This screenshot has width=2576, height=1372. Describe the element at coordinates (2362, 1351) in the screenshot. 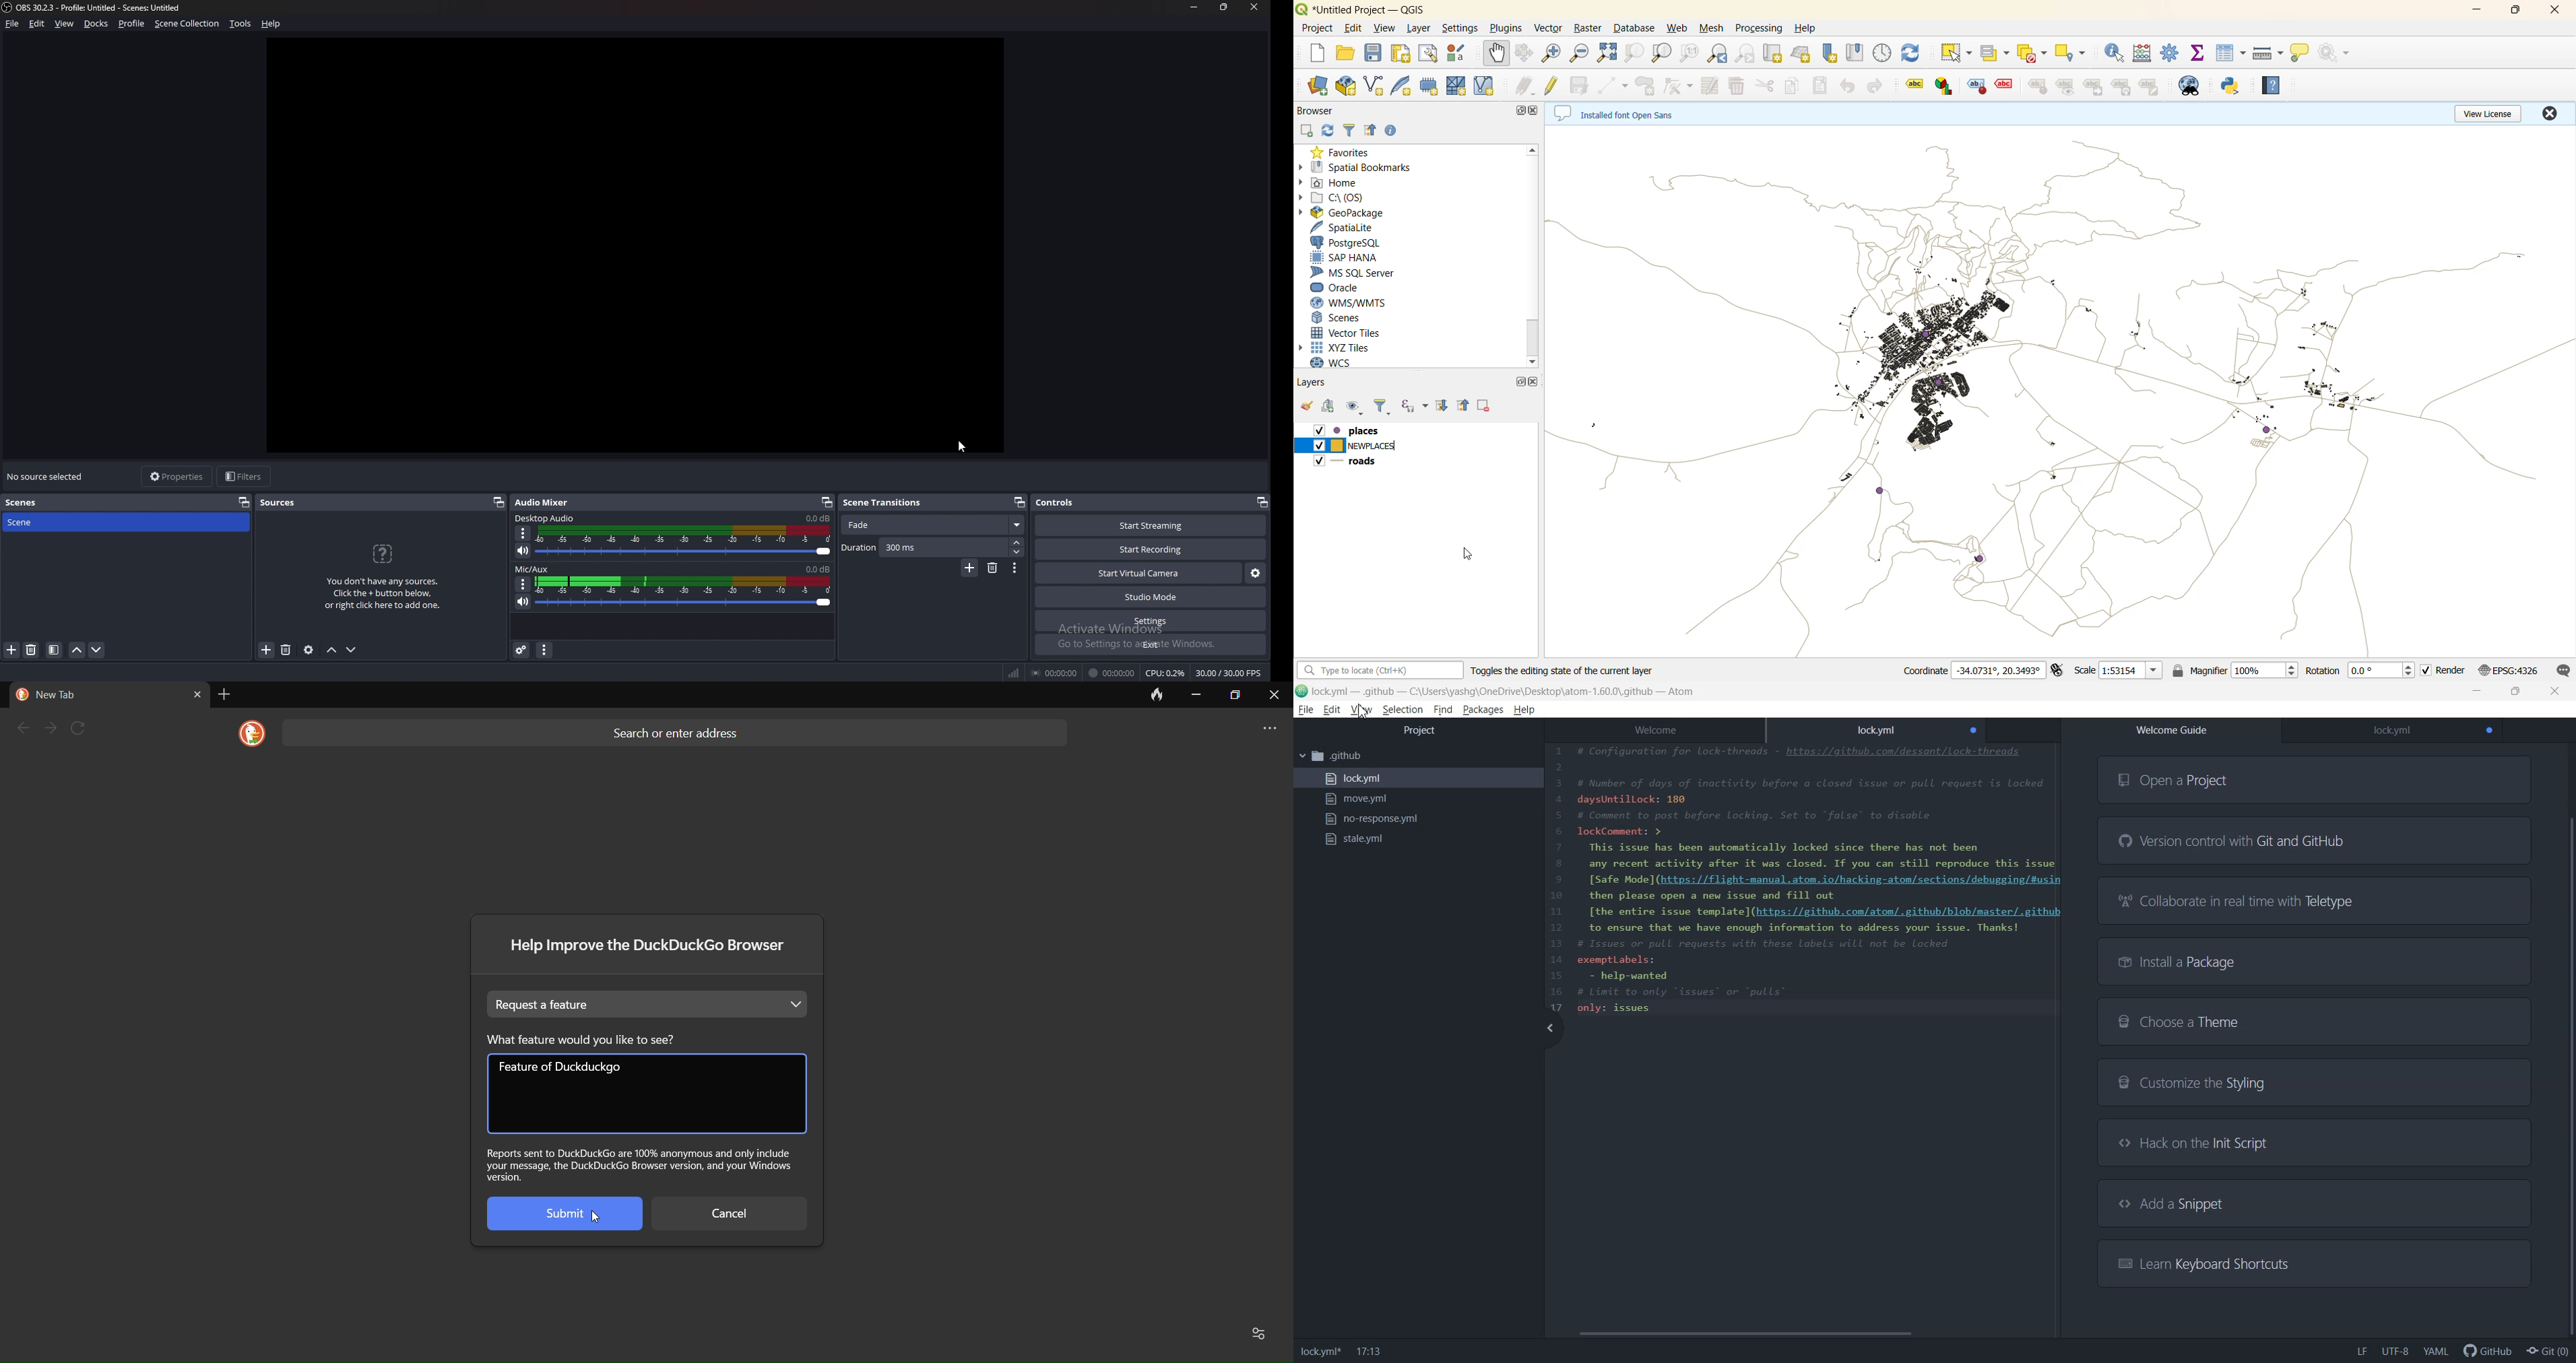

I see `LF` at that location.